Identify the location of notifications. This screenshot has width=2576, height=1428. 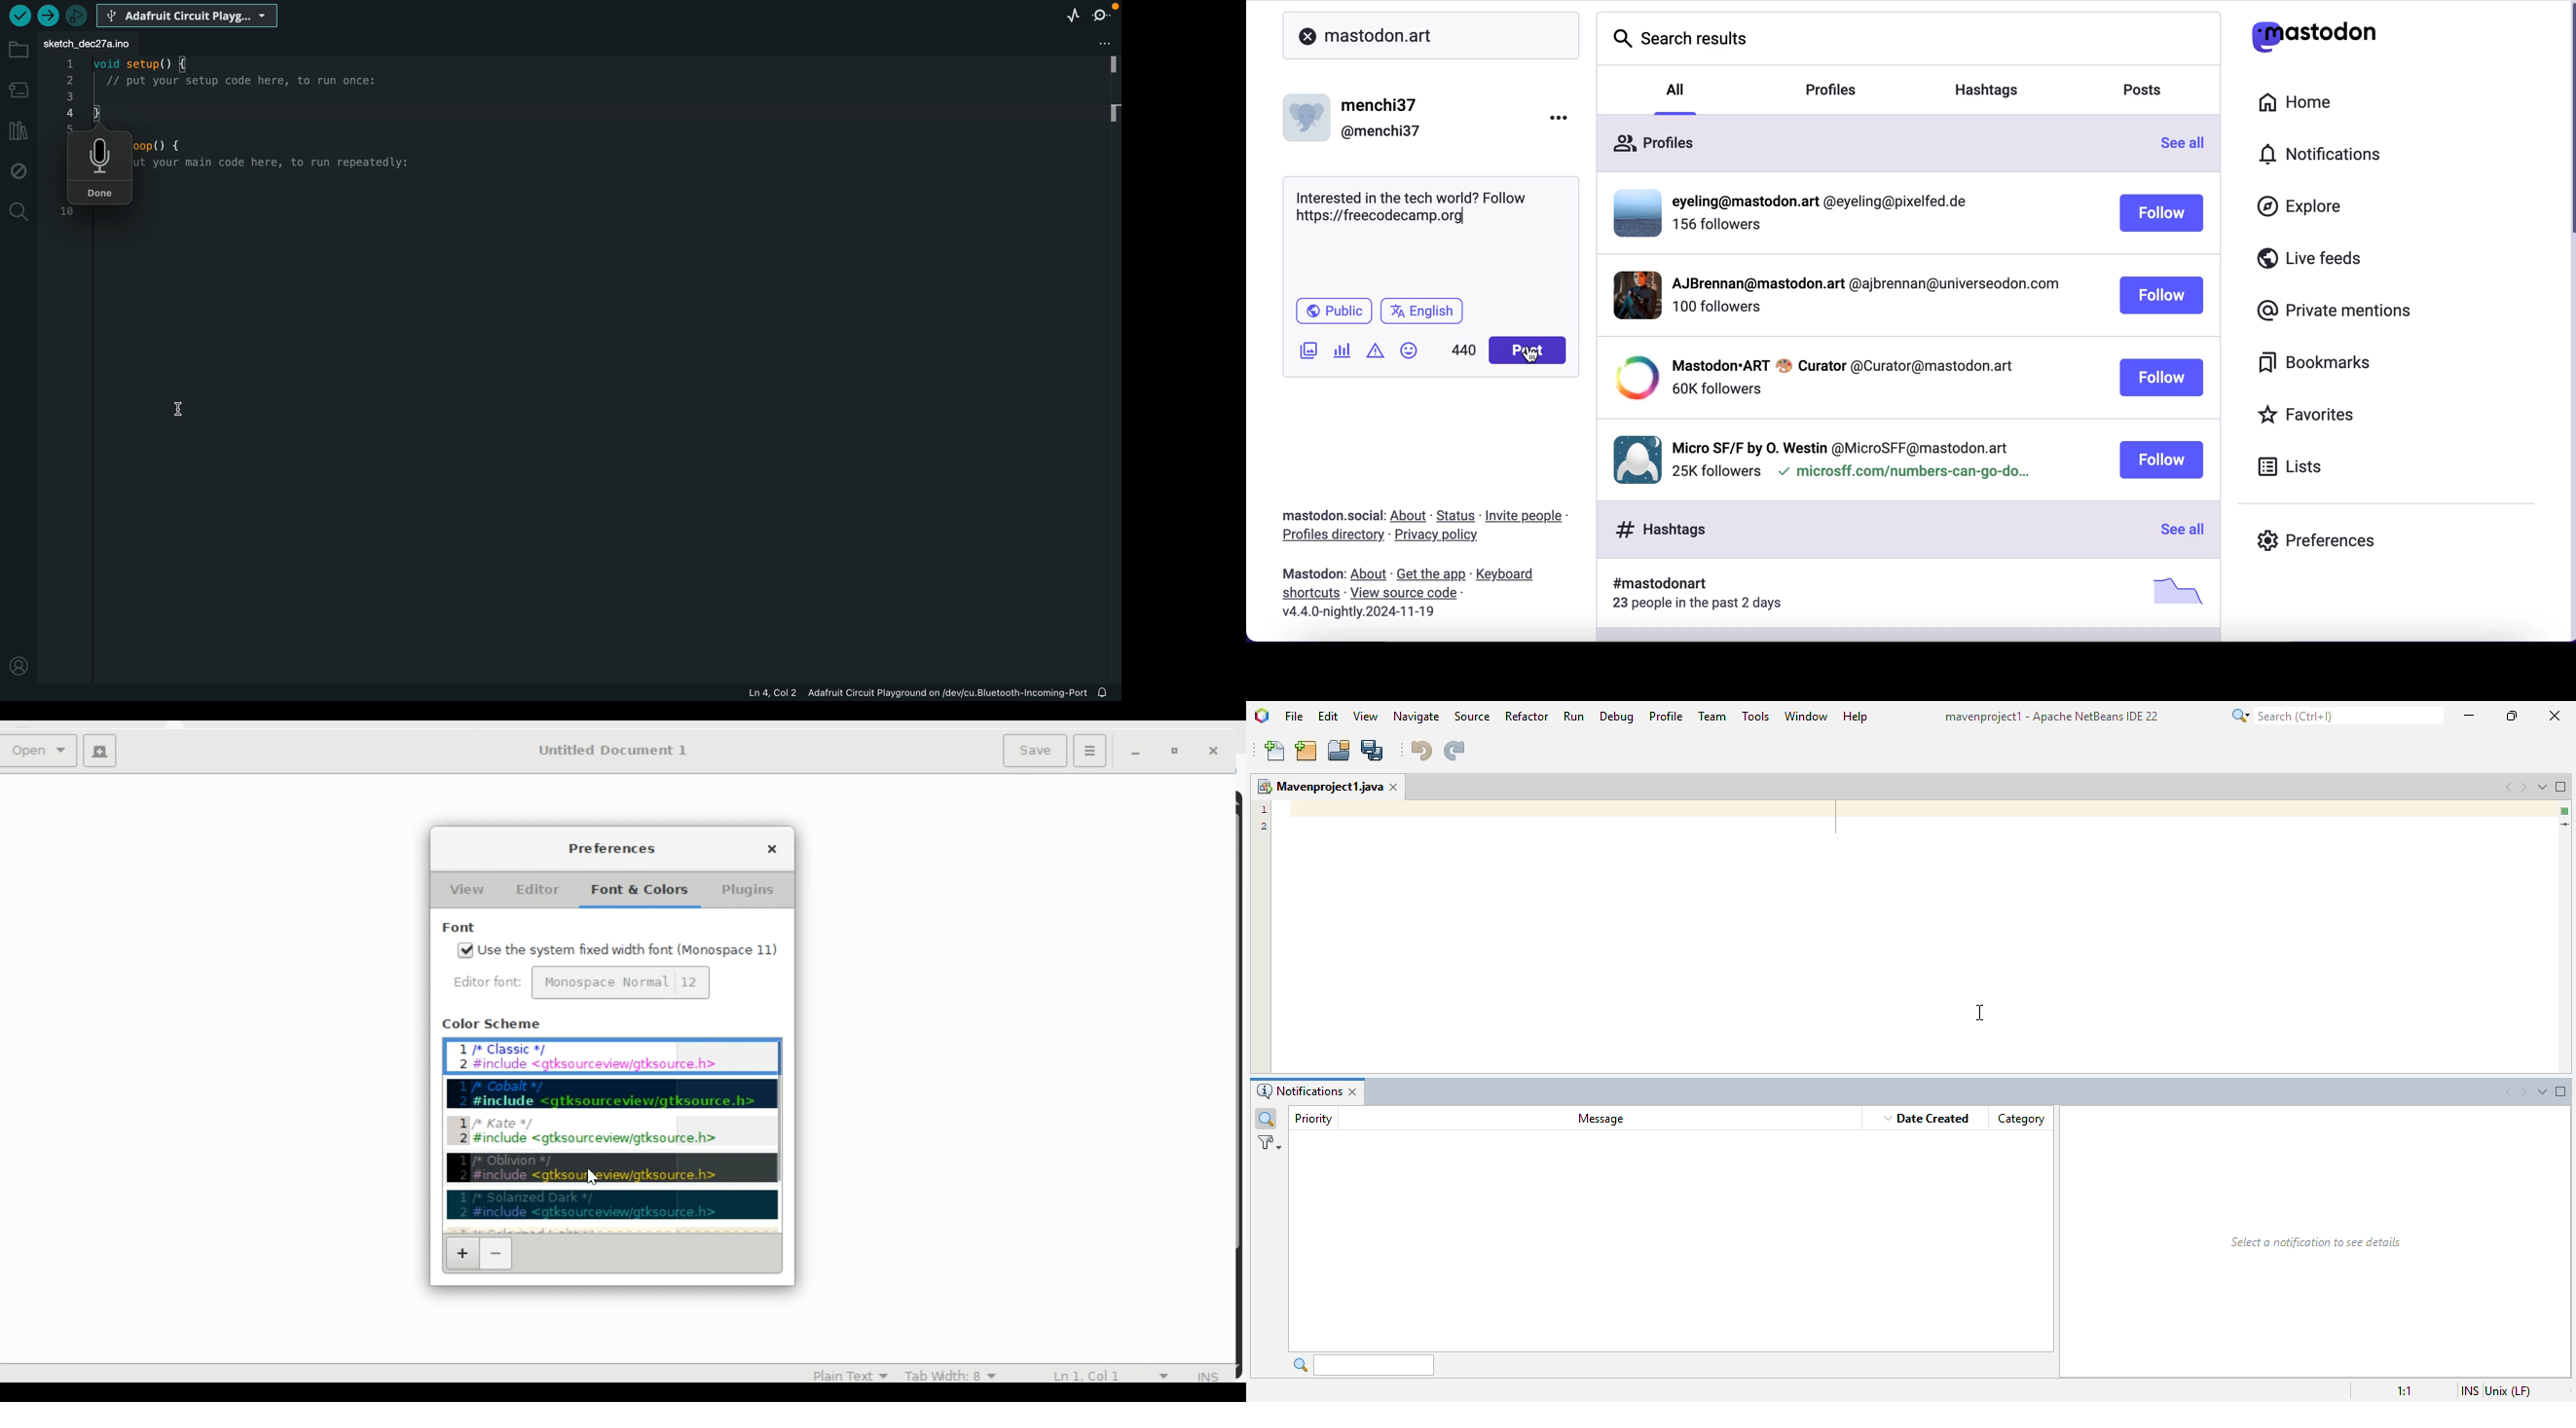
(2311, 157).